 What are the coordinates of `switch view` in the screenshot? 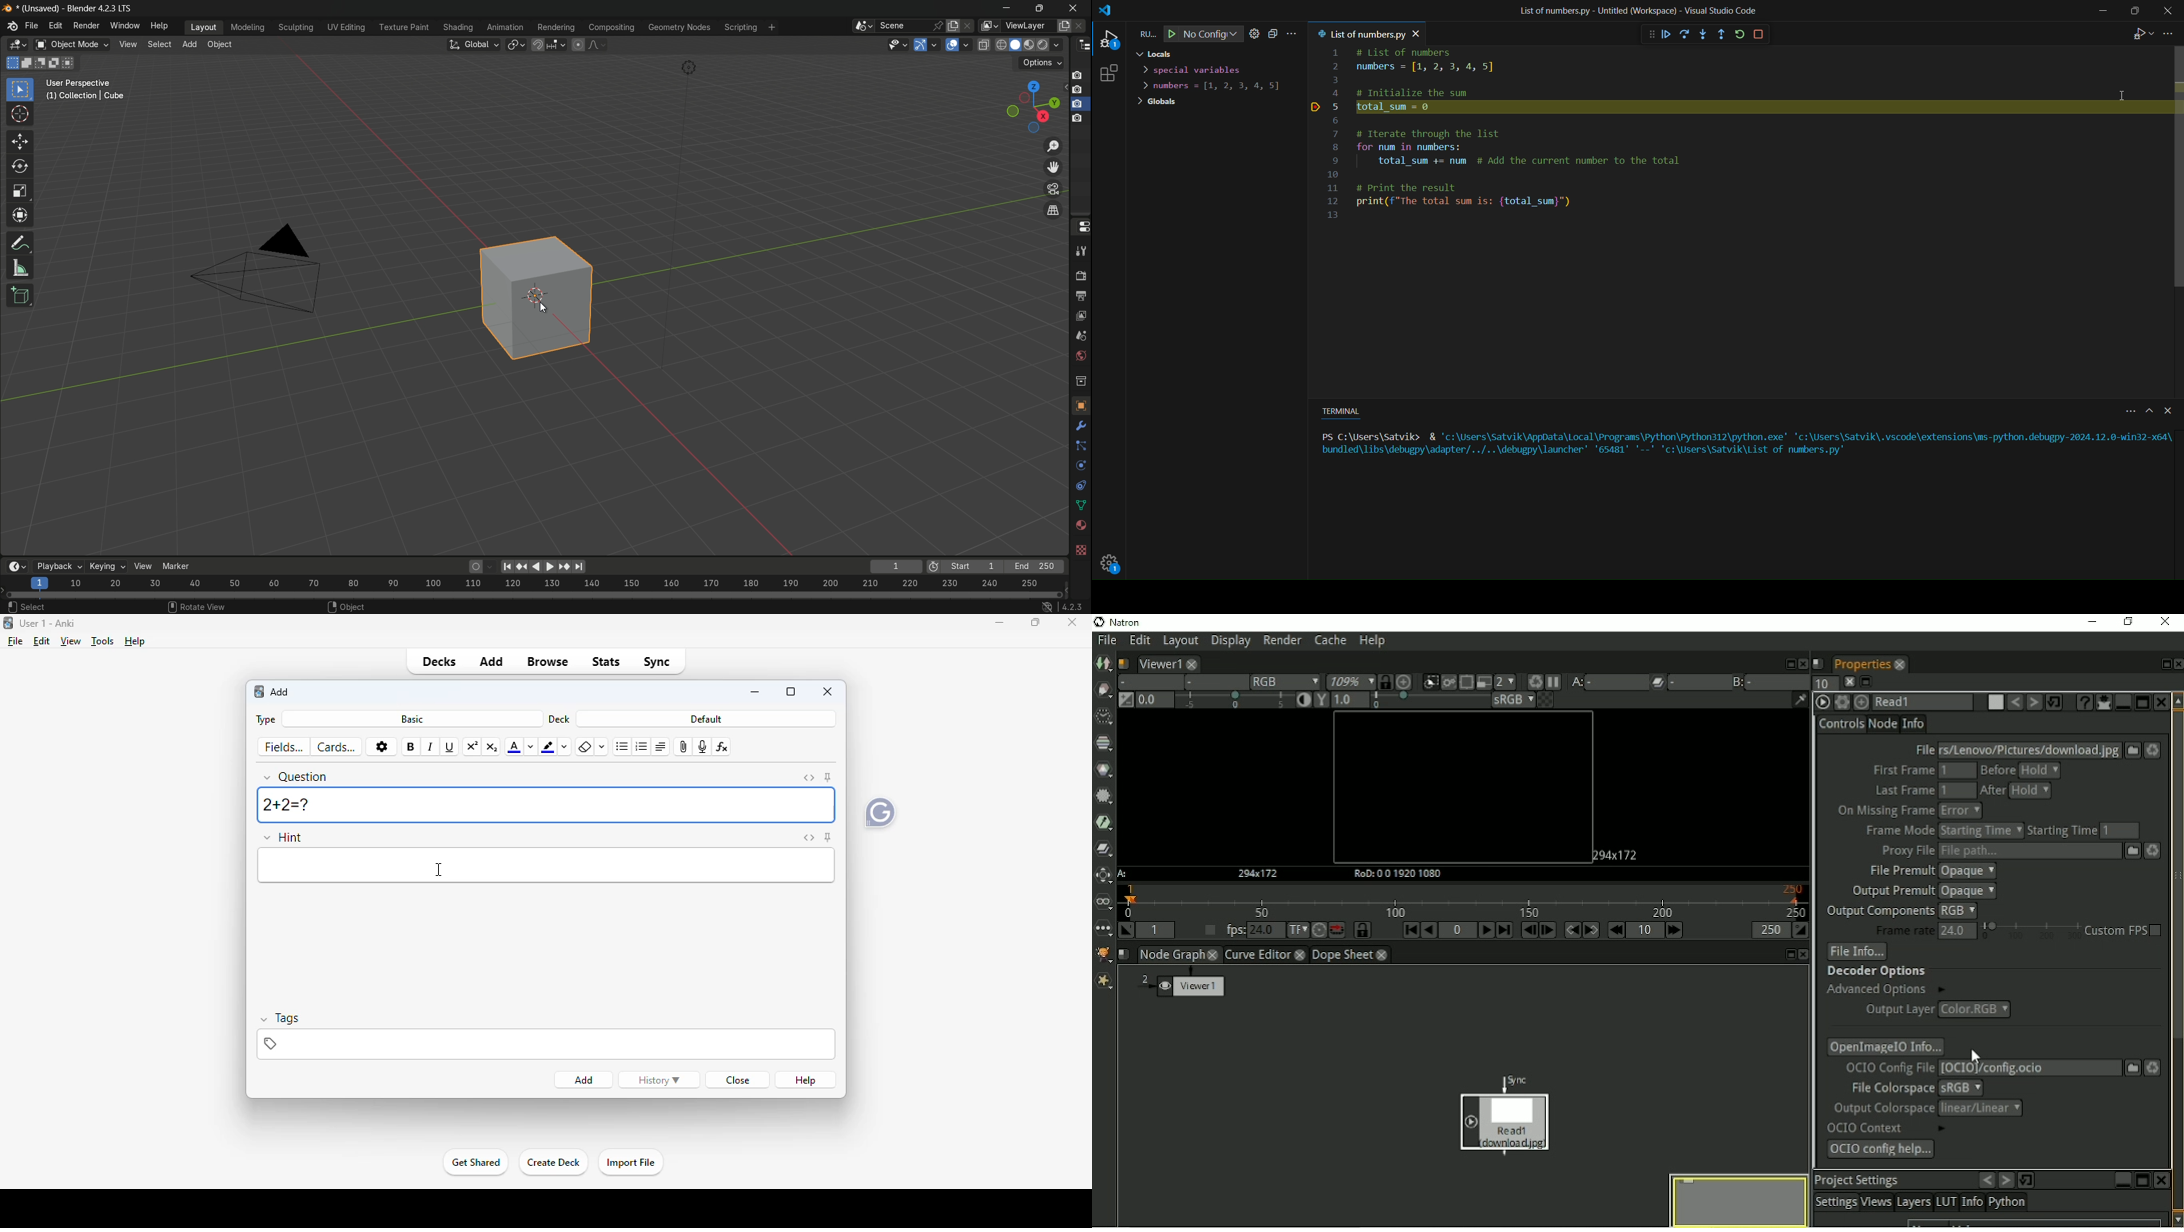 It's located at (1055, 210).